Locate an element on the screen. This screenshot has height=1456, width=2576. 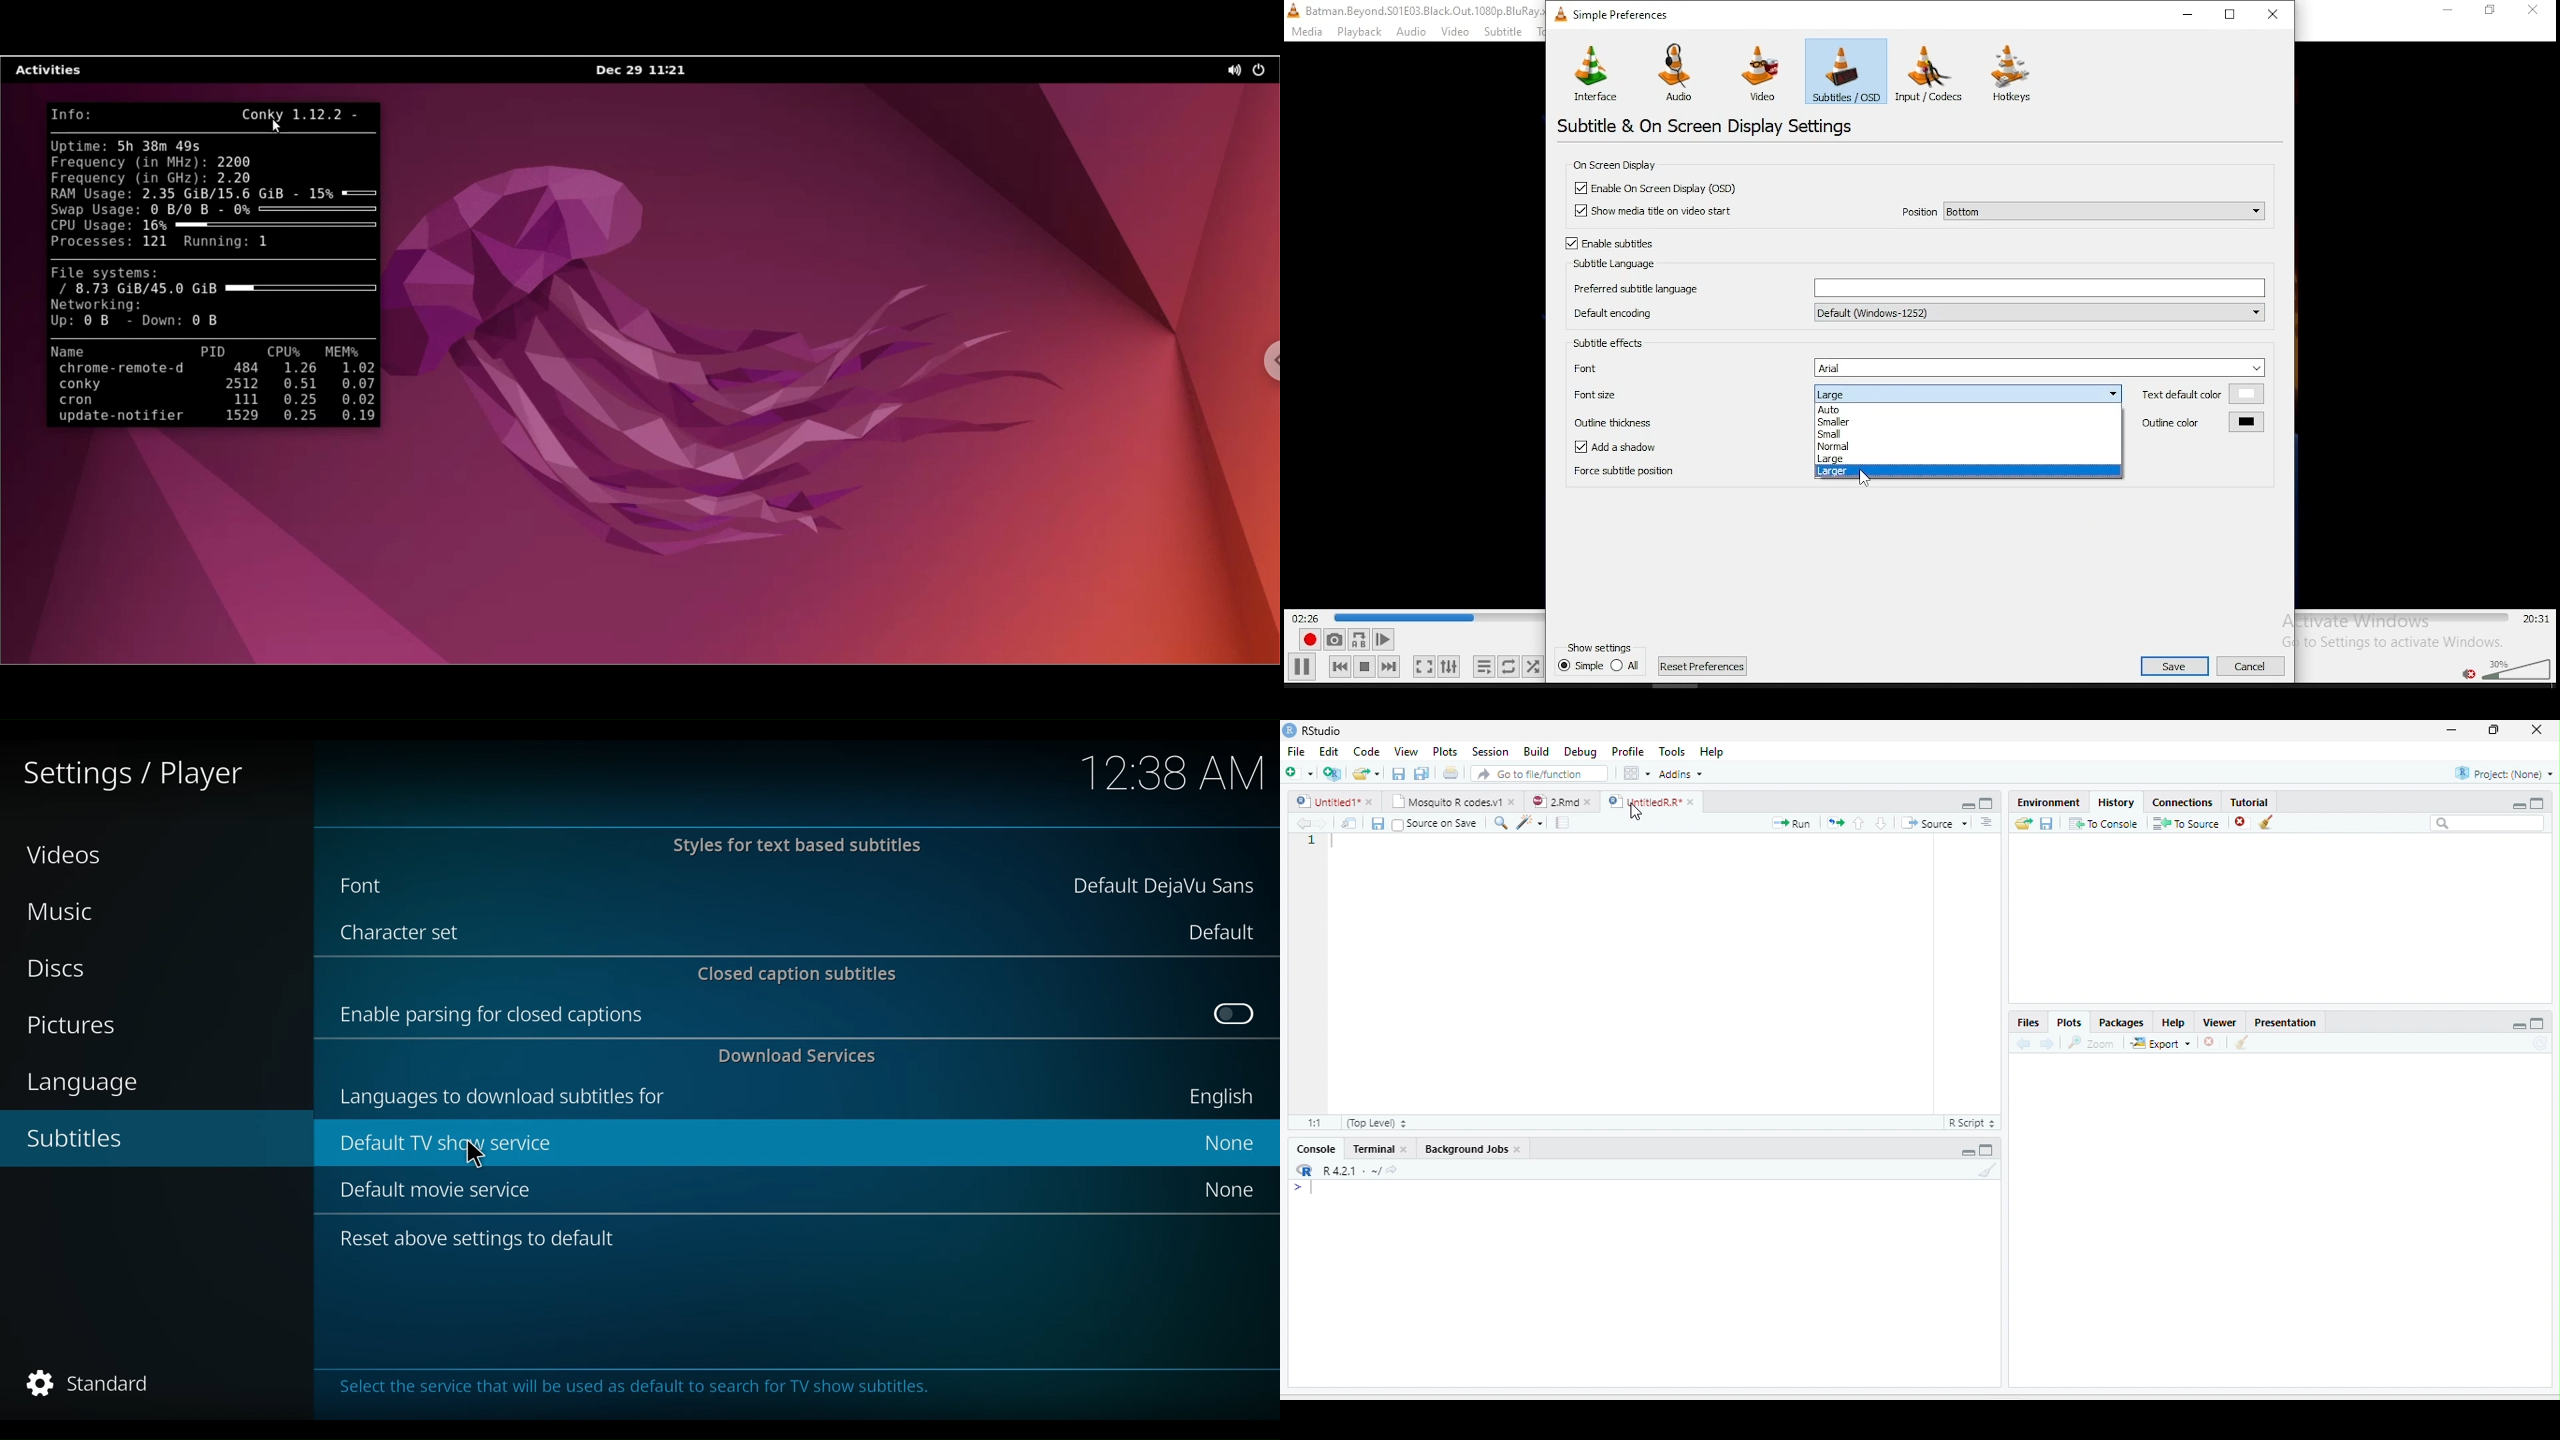
R 4.2.1 . ~/ is located at coordinates (1351, 1169).